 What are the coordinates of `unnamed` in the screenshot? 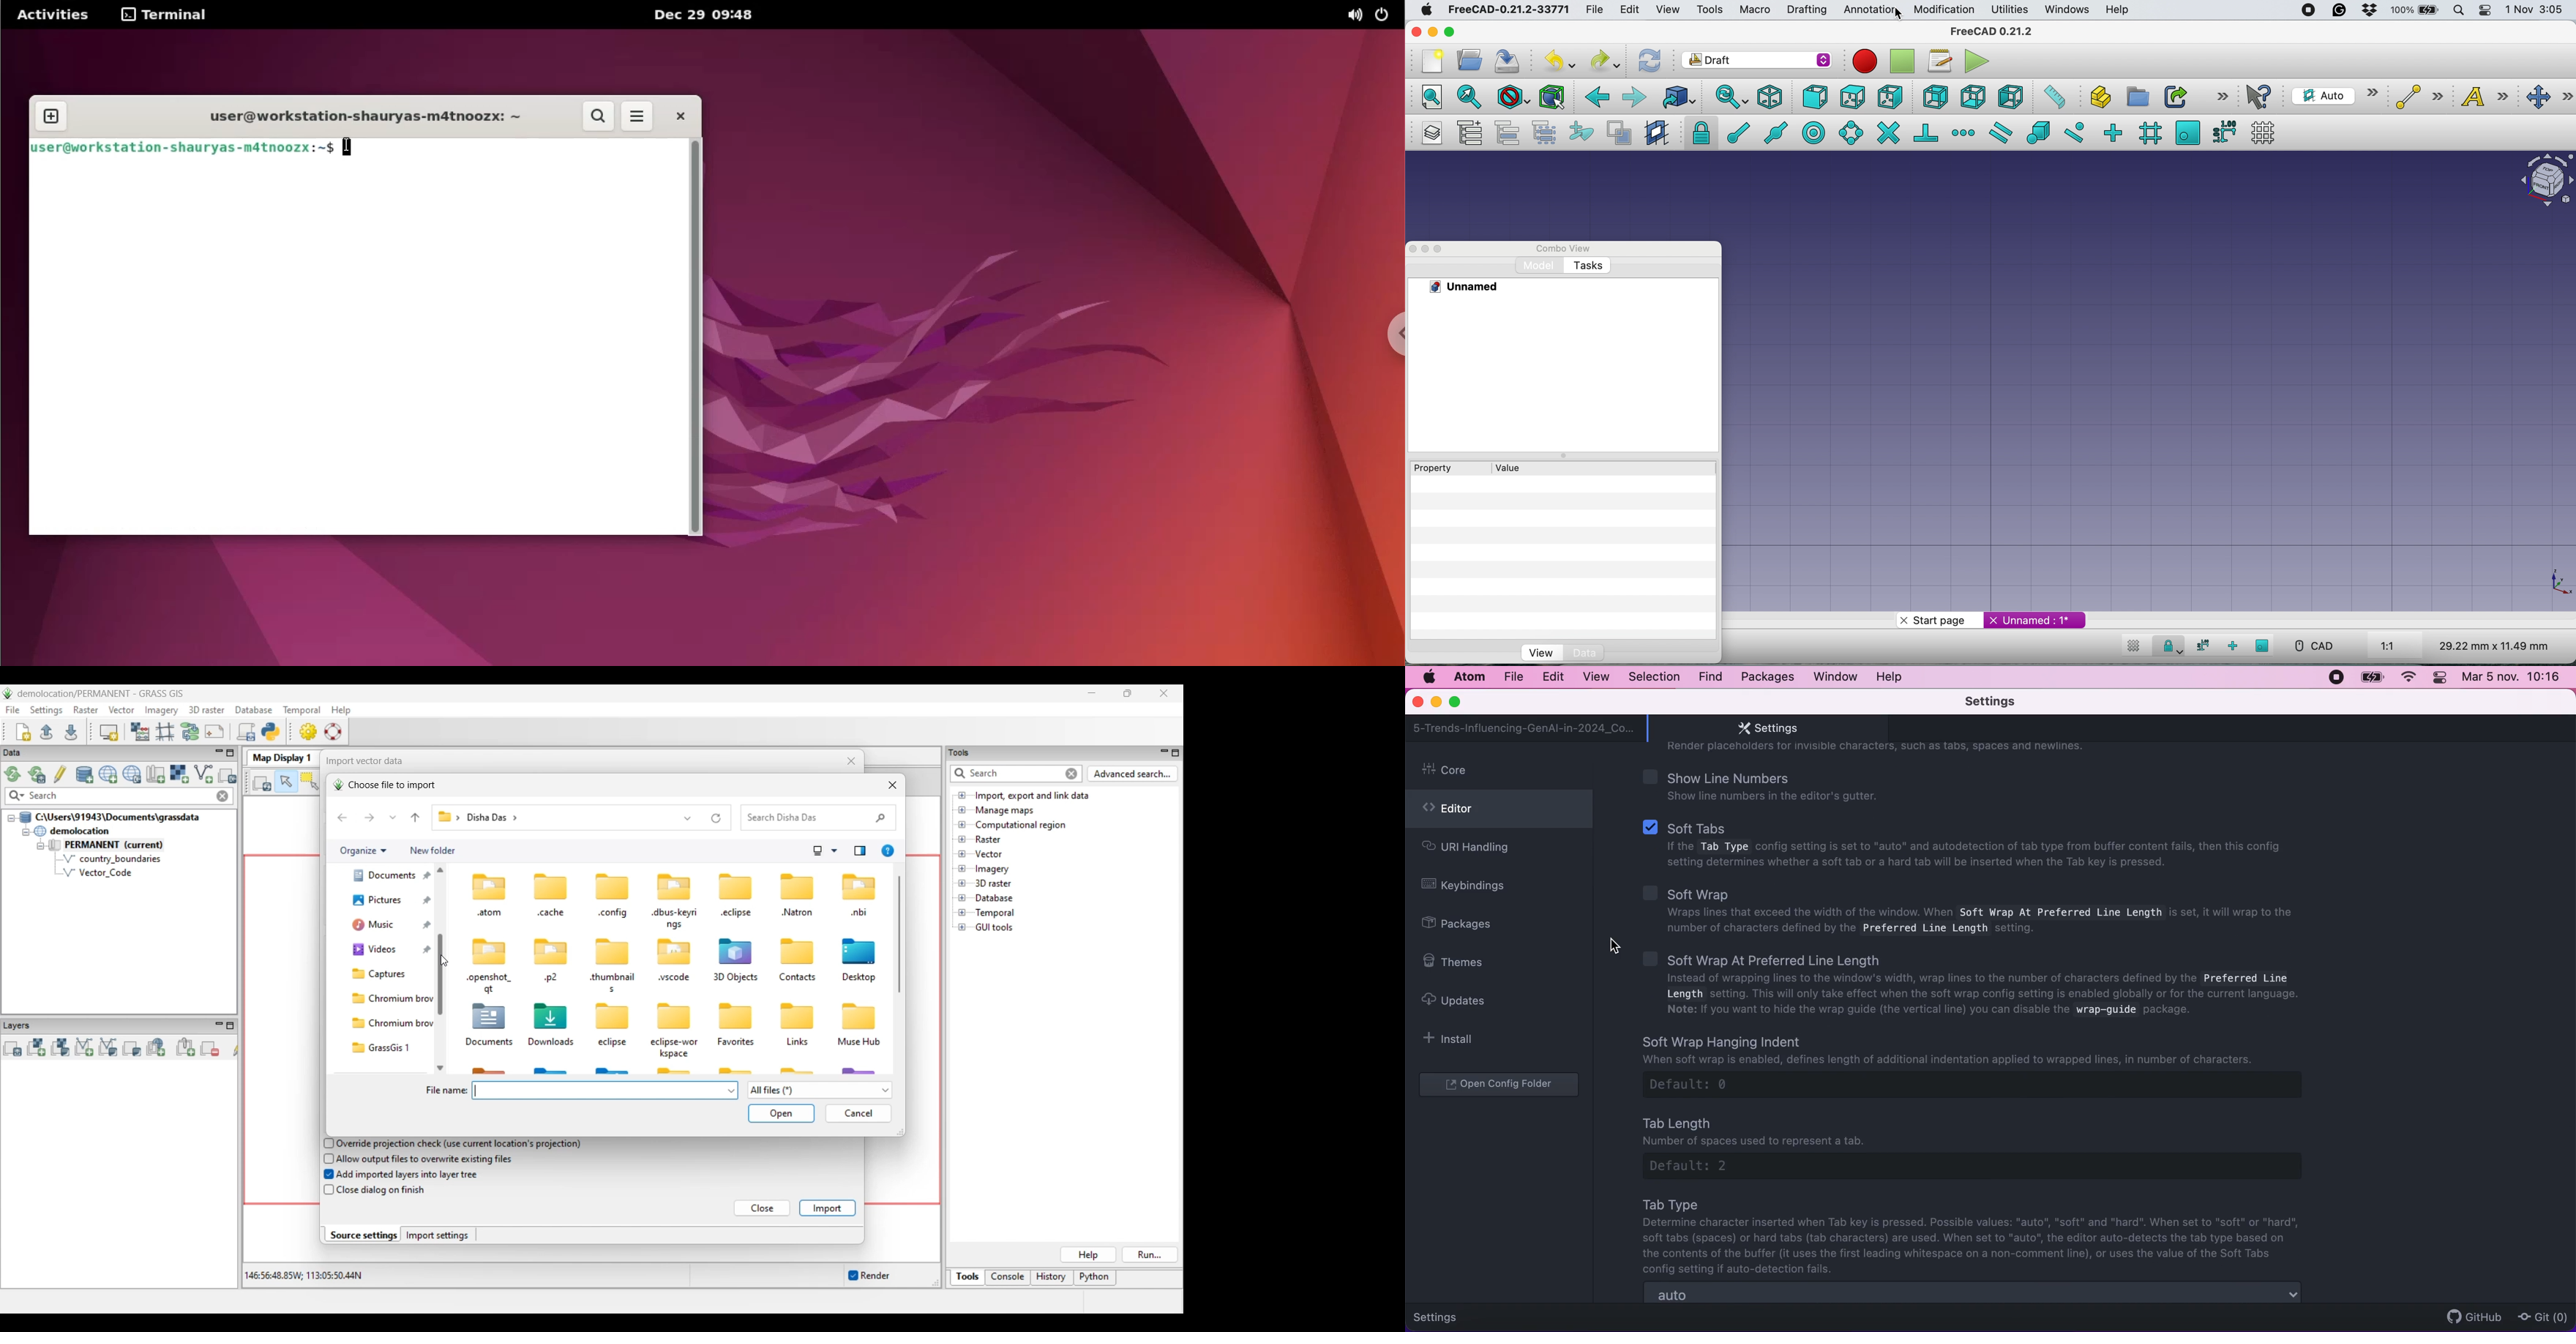 It's located at (2034, 620).